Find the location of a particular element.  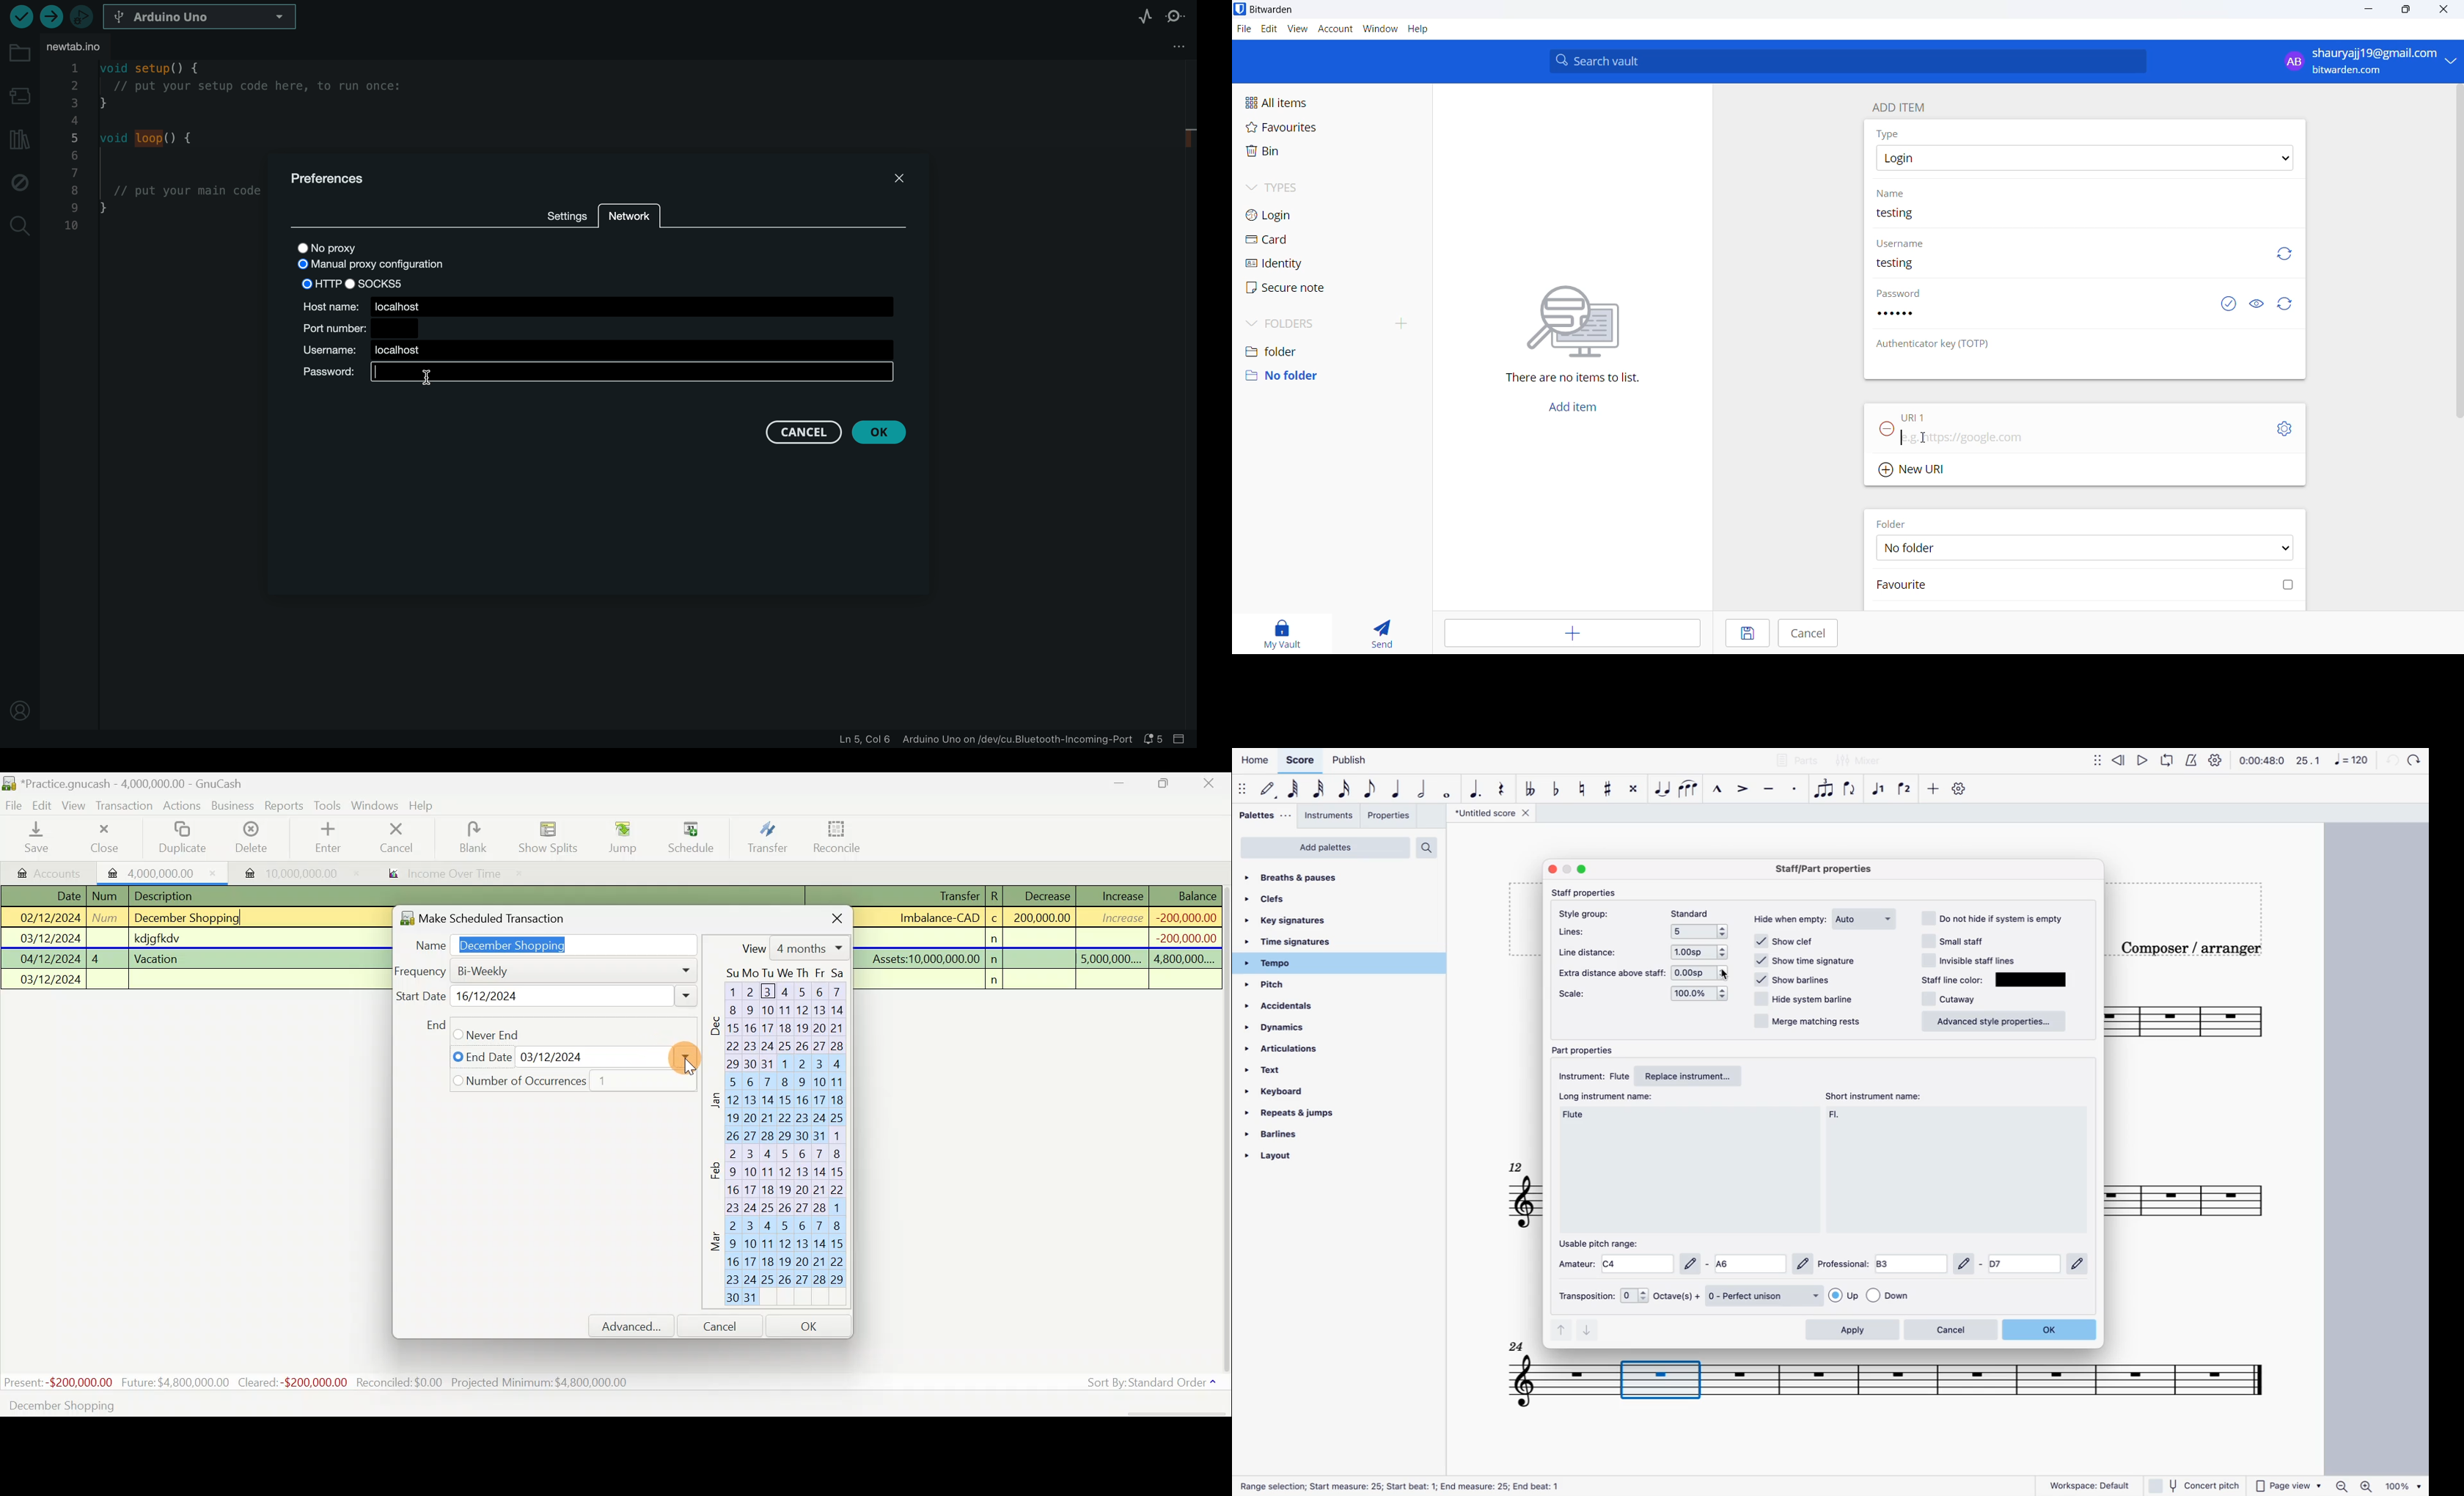

bin is located at coordinates (1299, 155).